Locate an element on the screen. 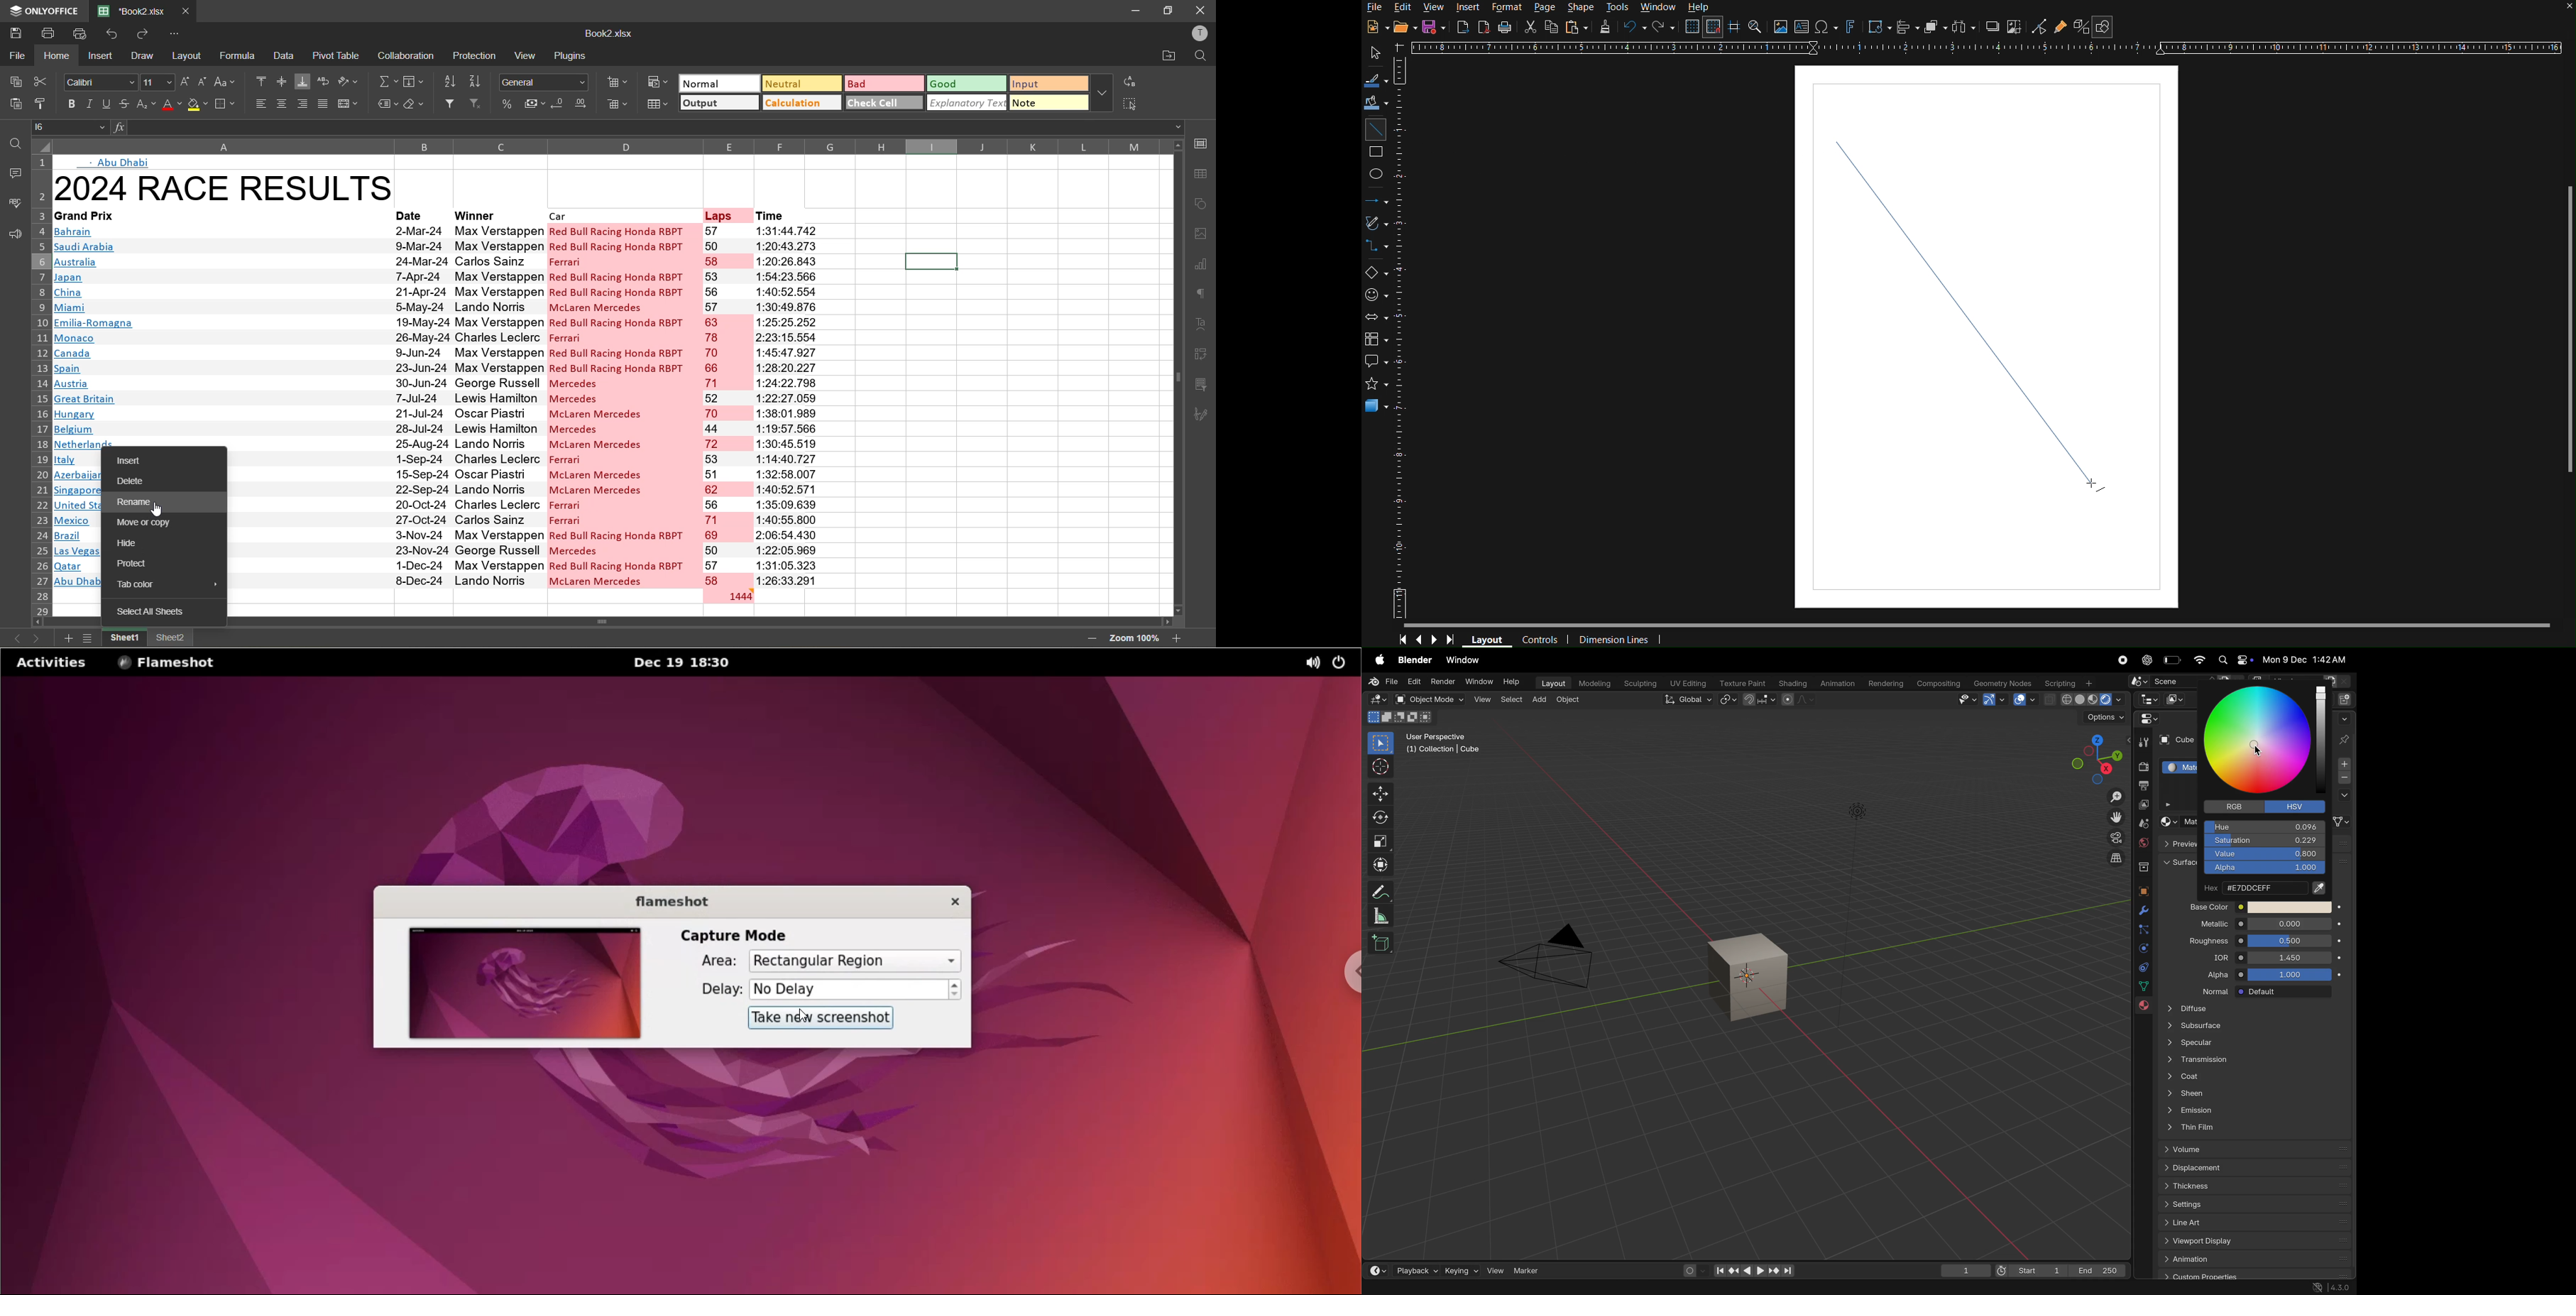 This screenshot has height=1316, width=2576. measure  is located at coordinates (1379, 916).